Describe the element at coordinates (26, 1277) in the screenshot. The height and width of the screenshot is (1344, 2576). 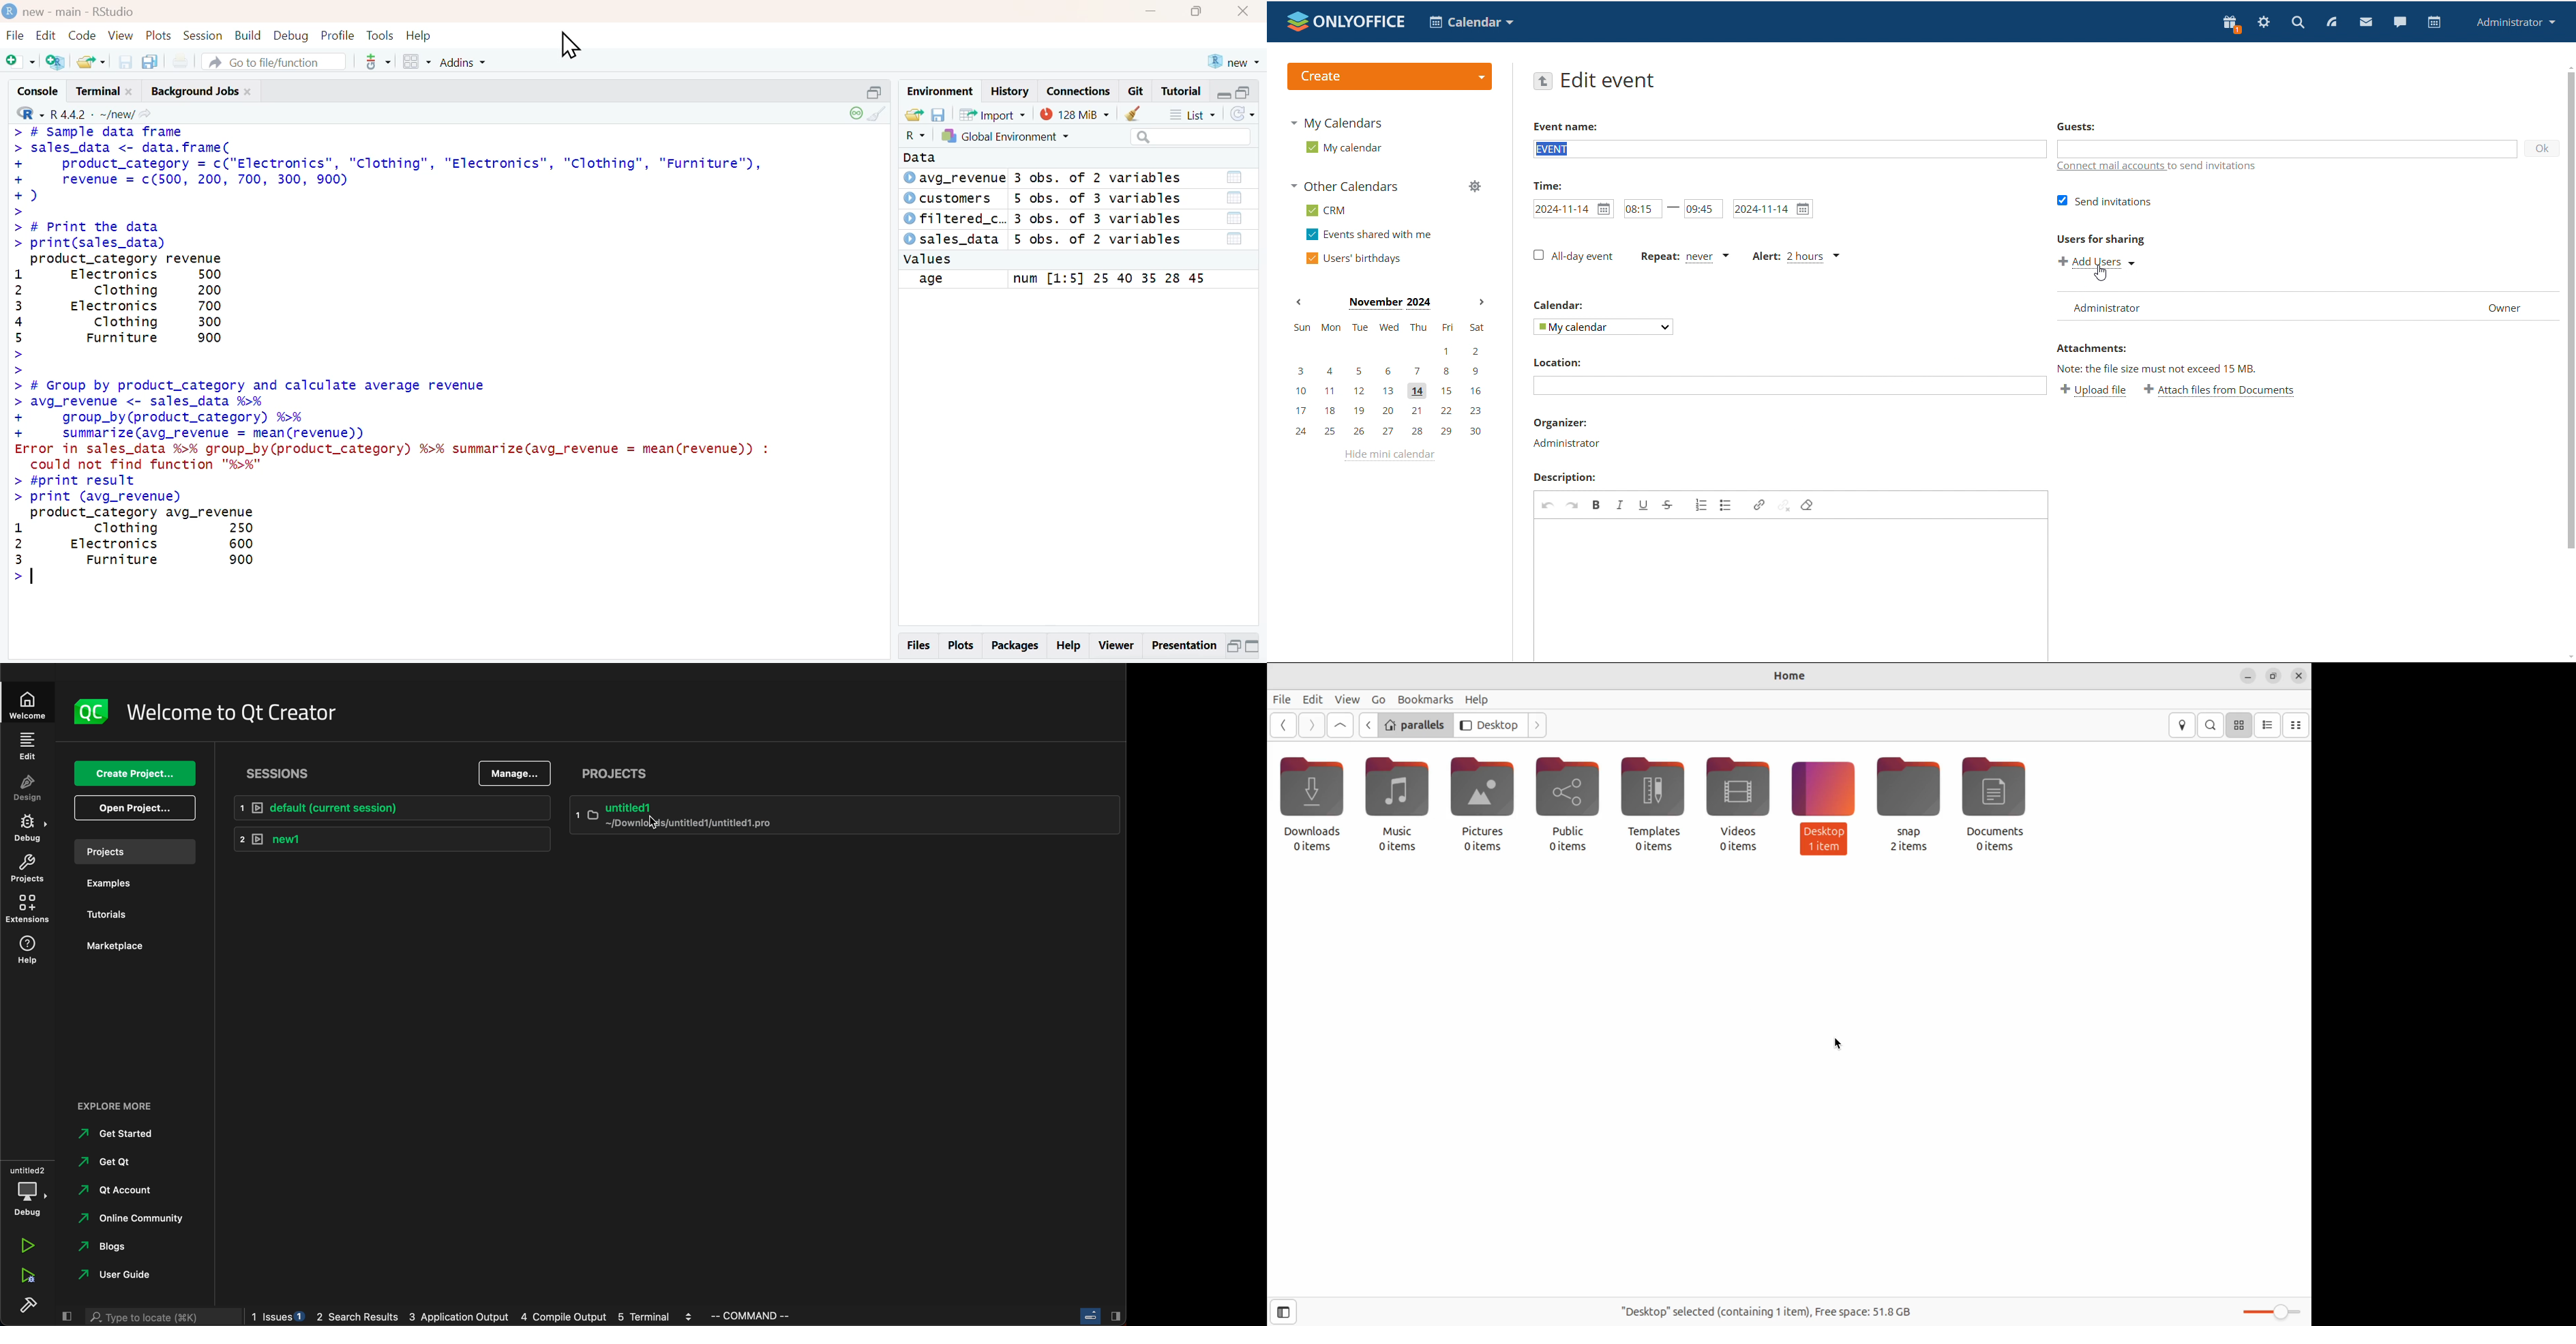
I see `run and debug` at that location.